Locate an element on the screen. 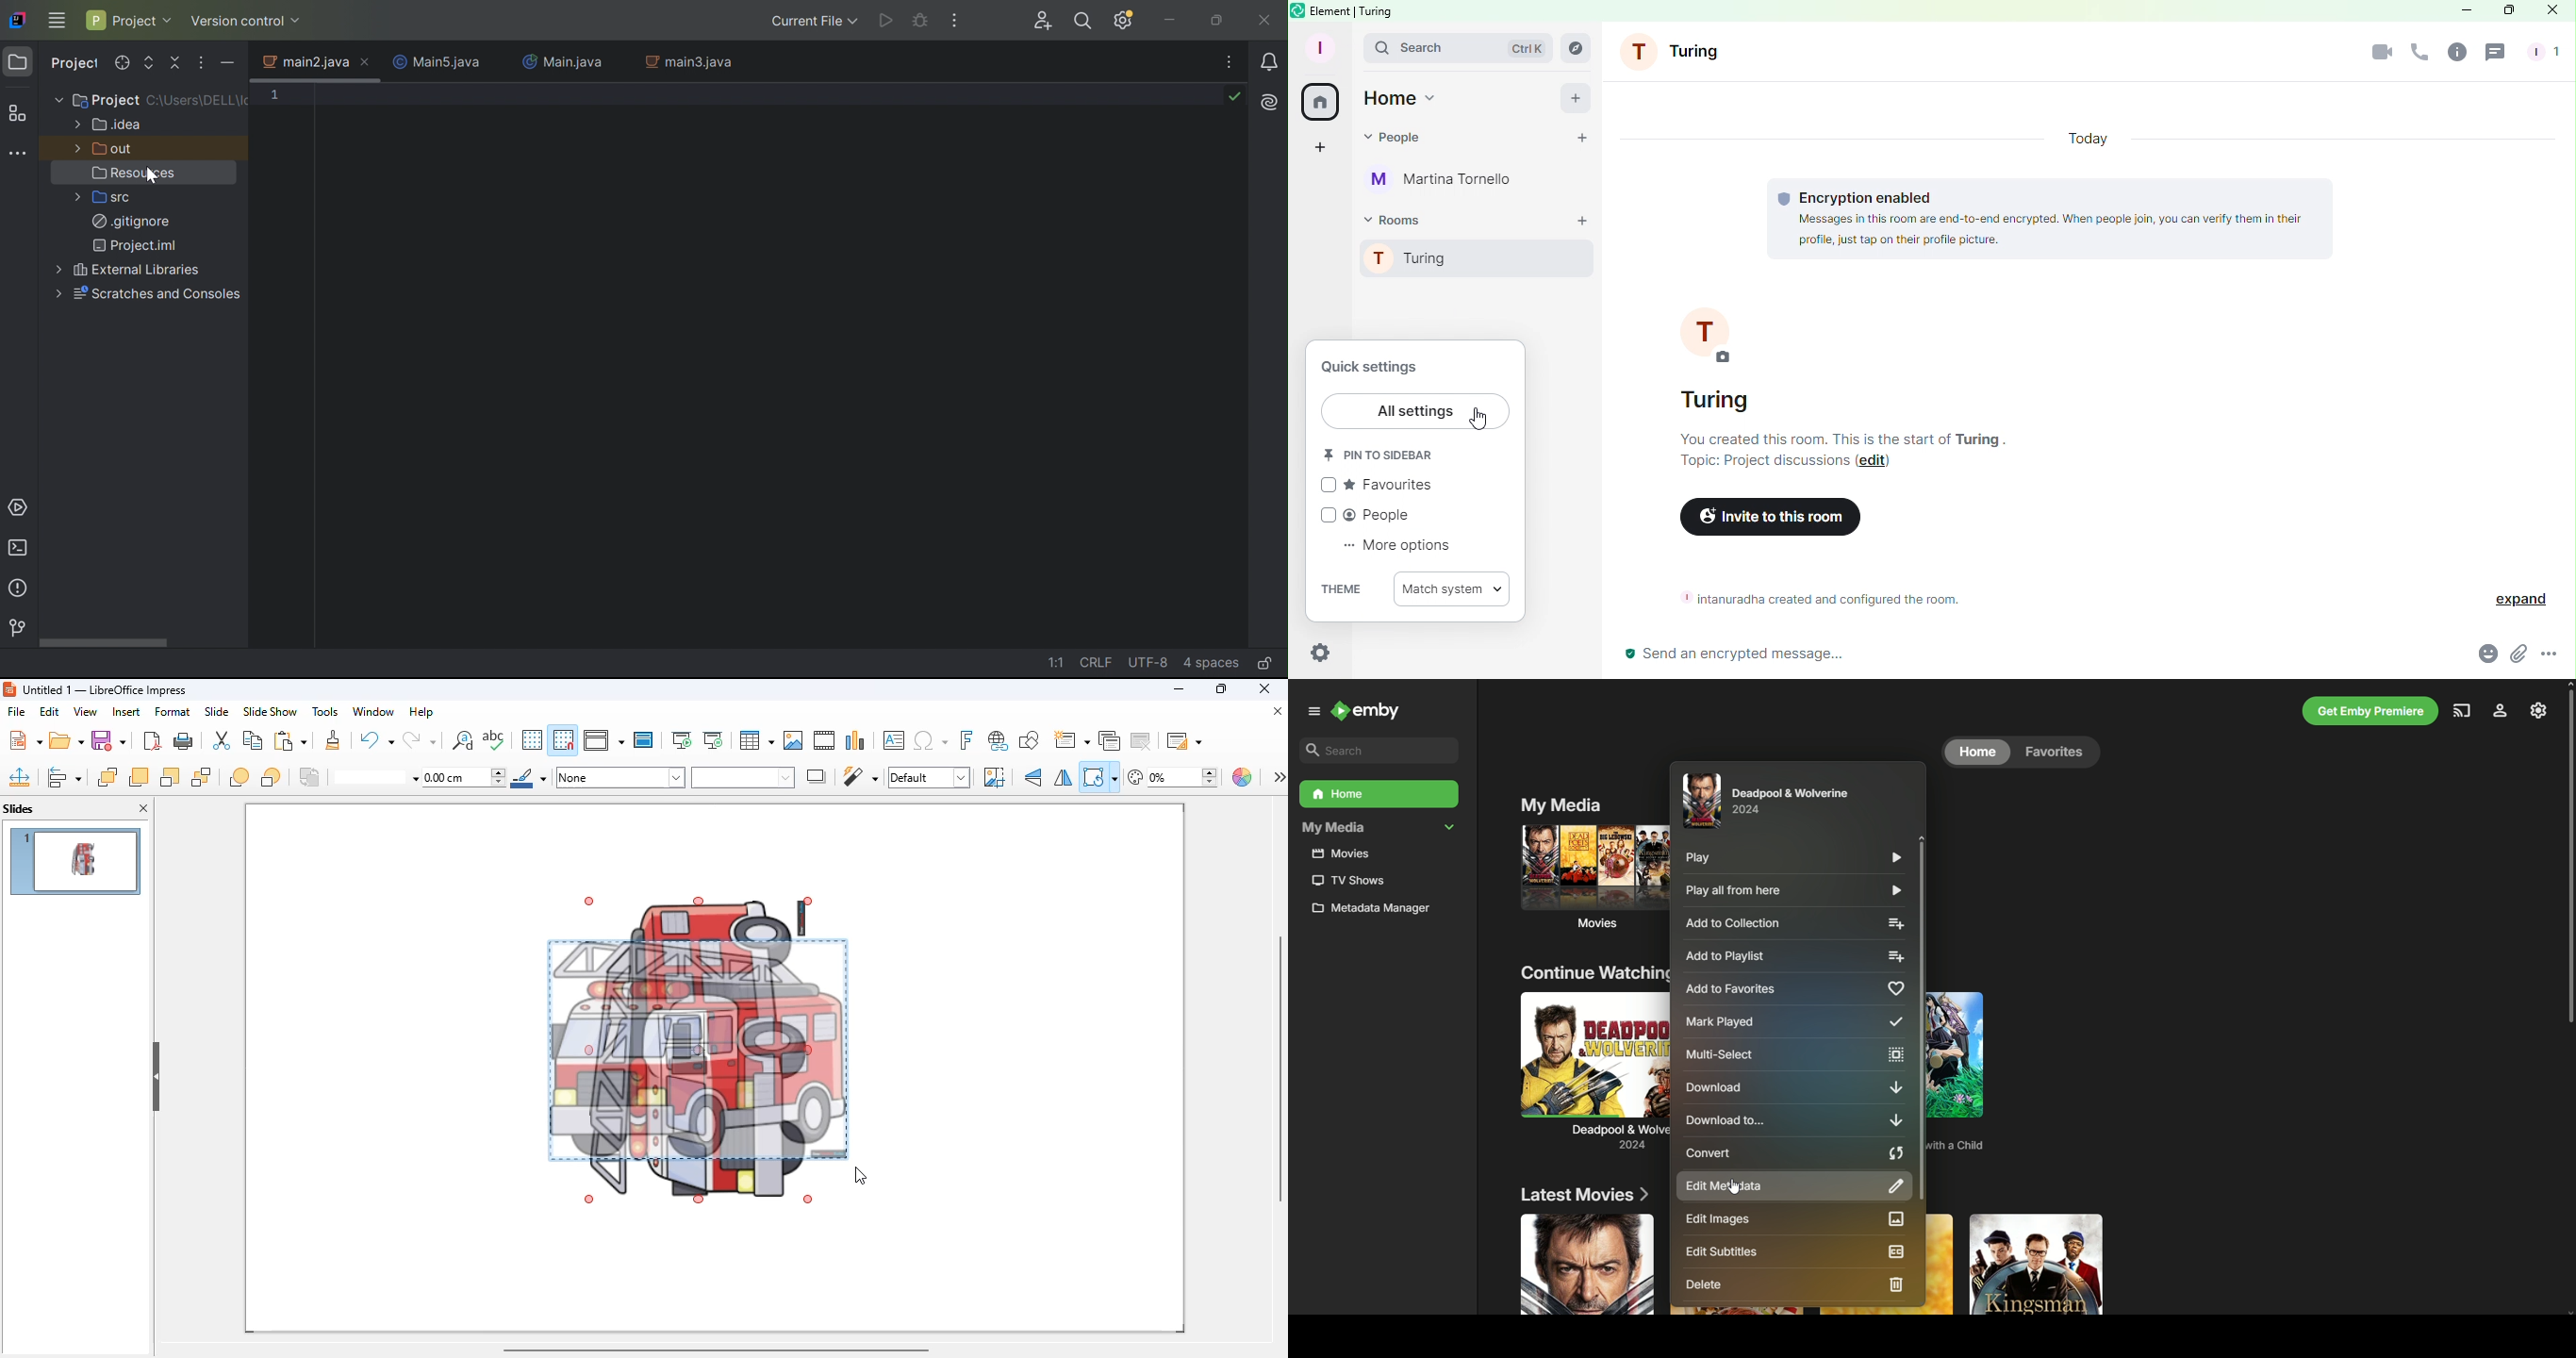 The width and height of the screenshot is (2576, 1372). Start chat is located at coordinates (1577, 138).